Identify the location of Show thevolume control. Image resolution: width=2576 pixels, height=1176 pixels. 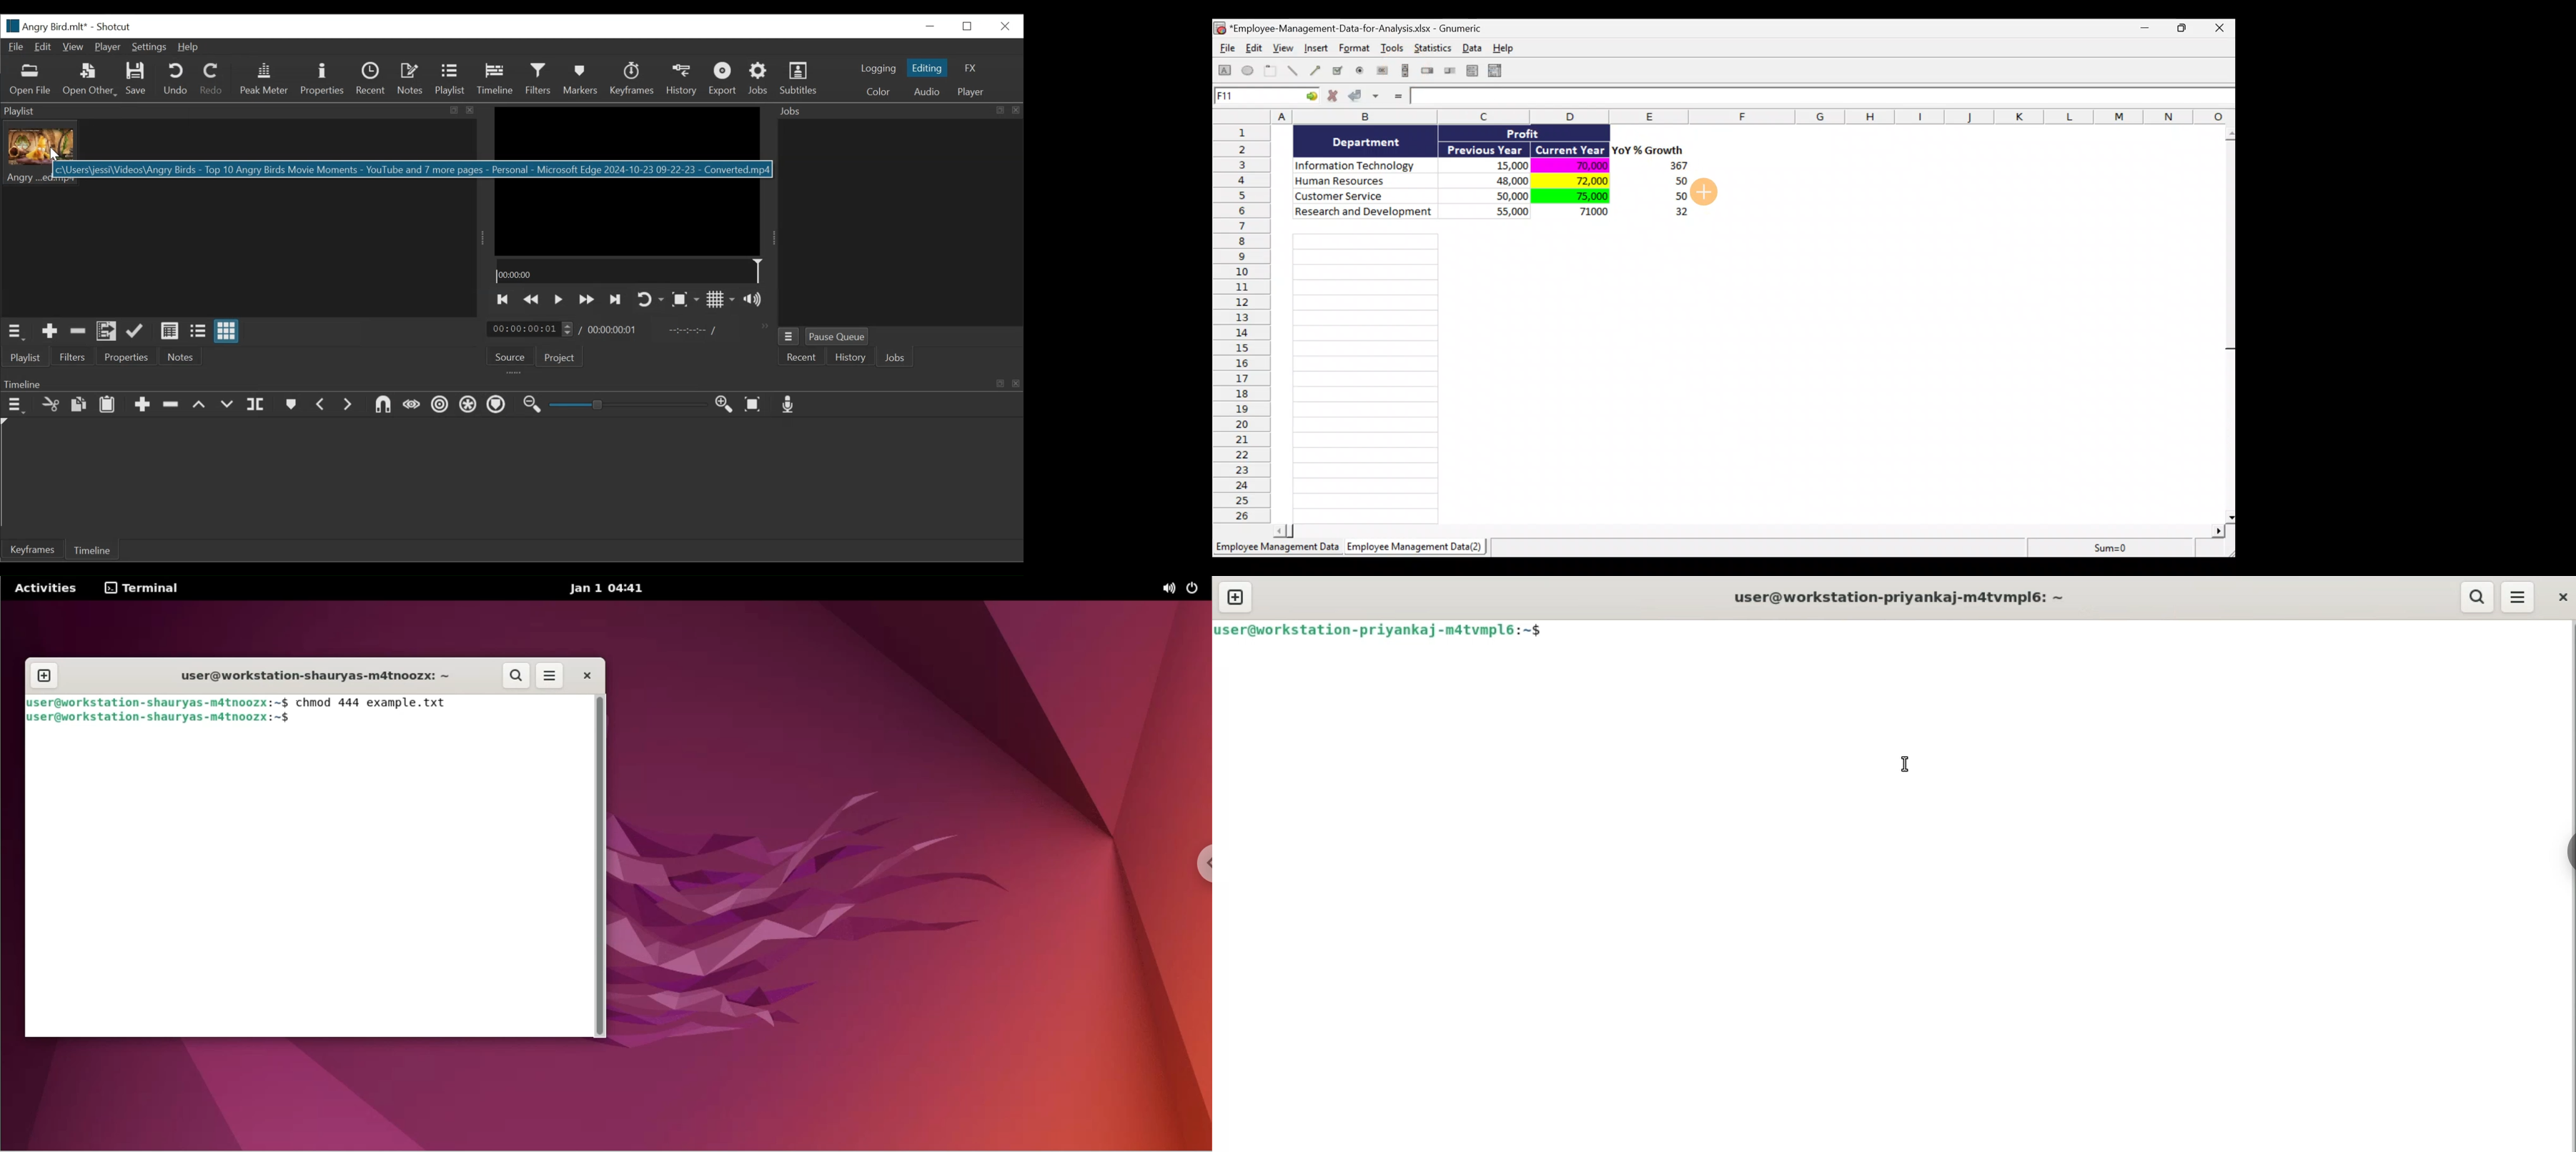
(756, 300).